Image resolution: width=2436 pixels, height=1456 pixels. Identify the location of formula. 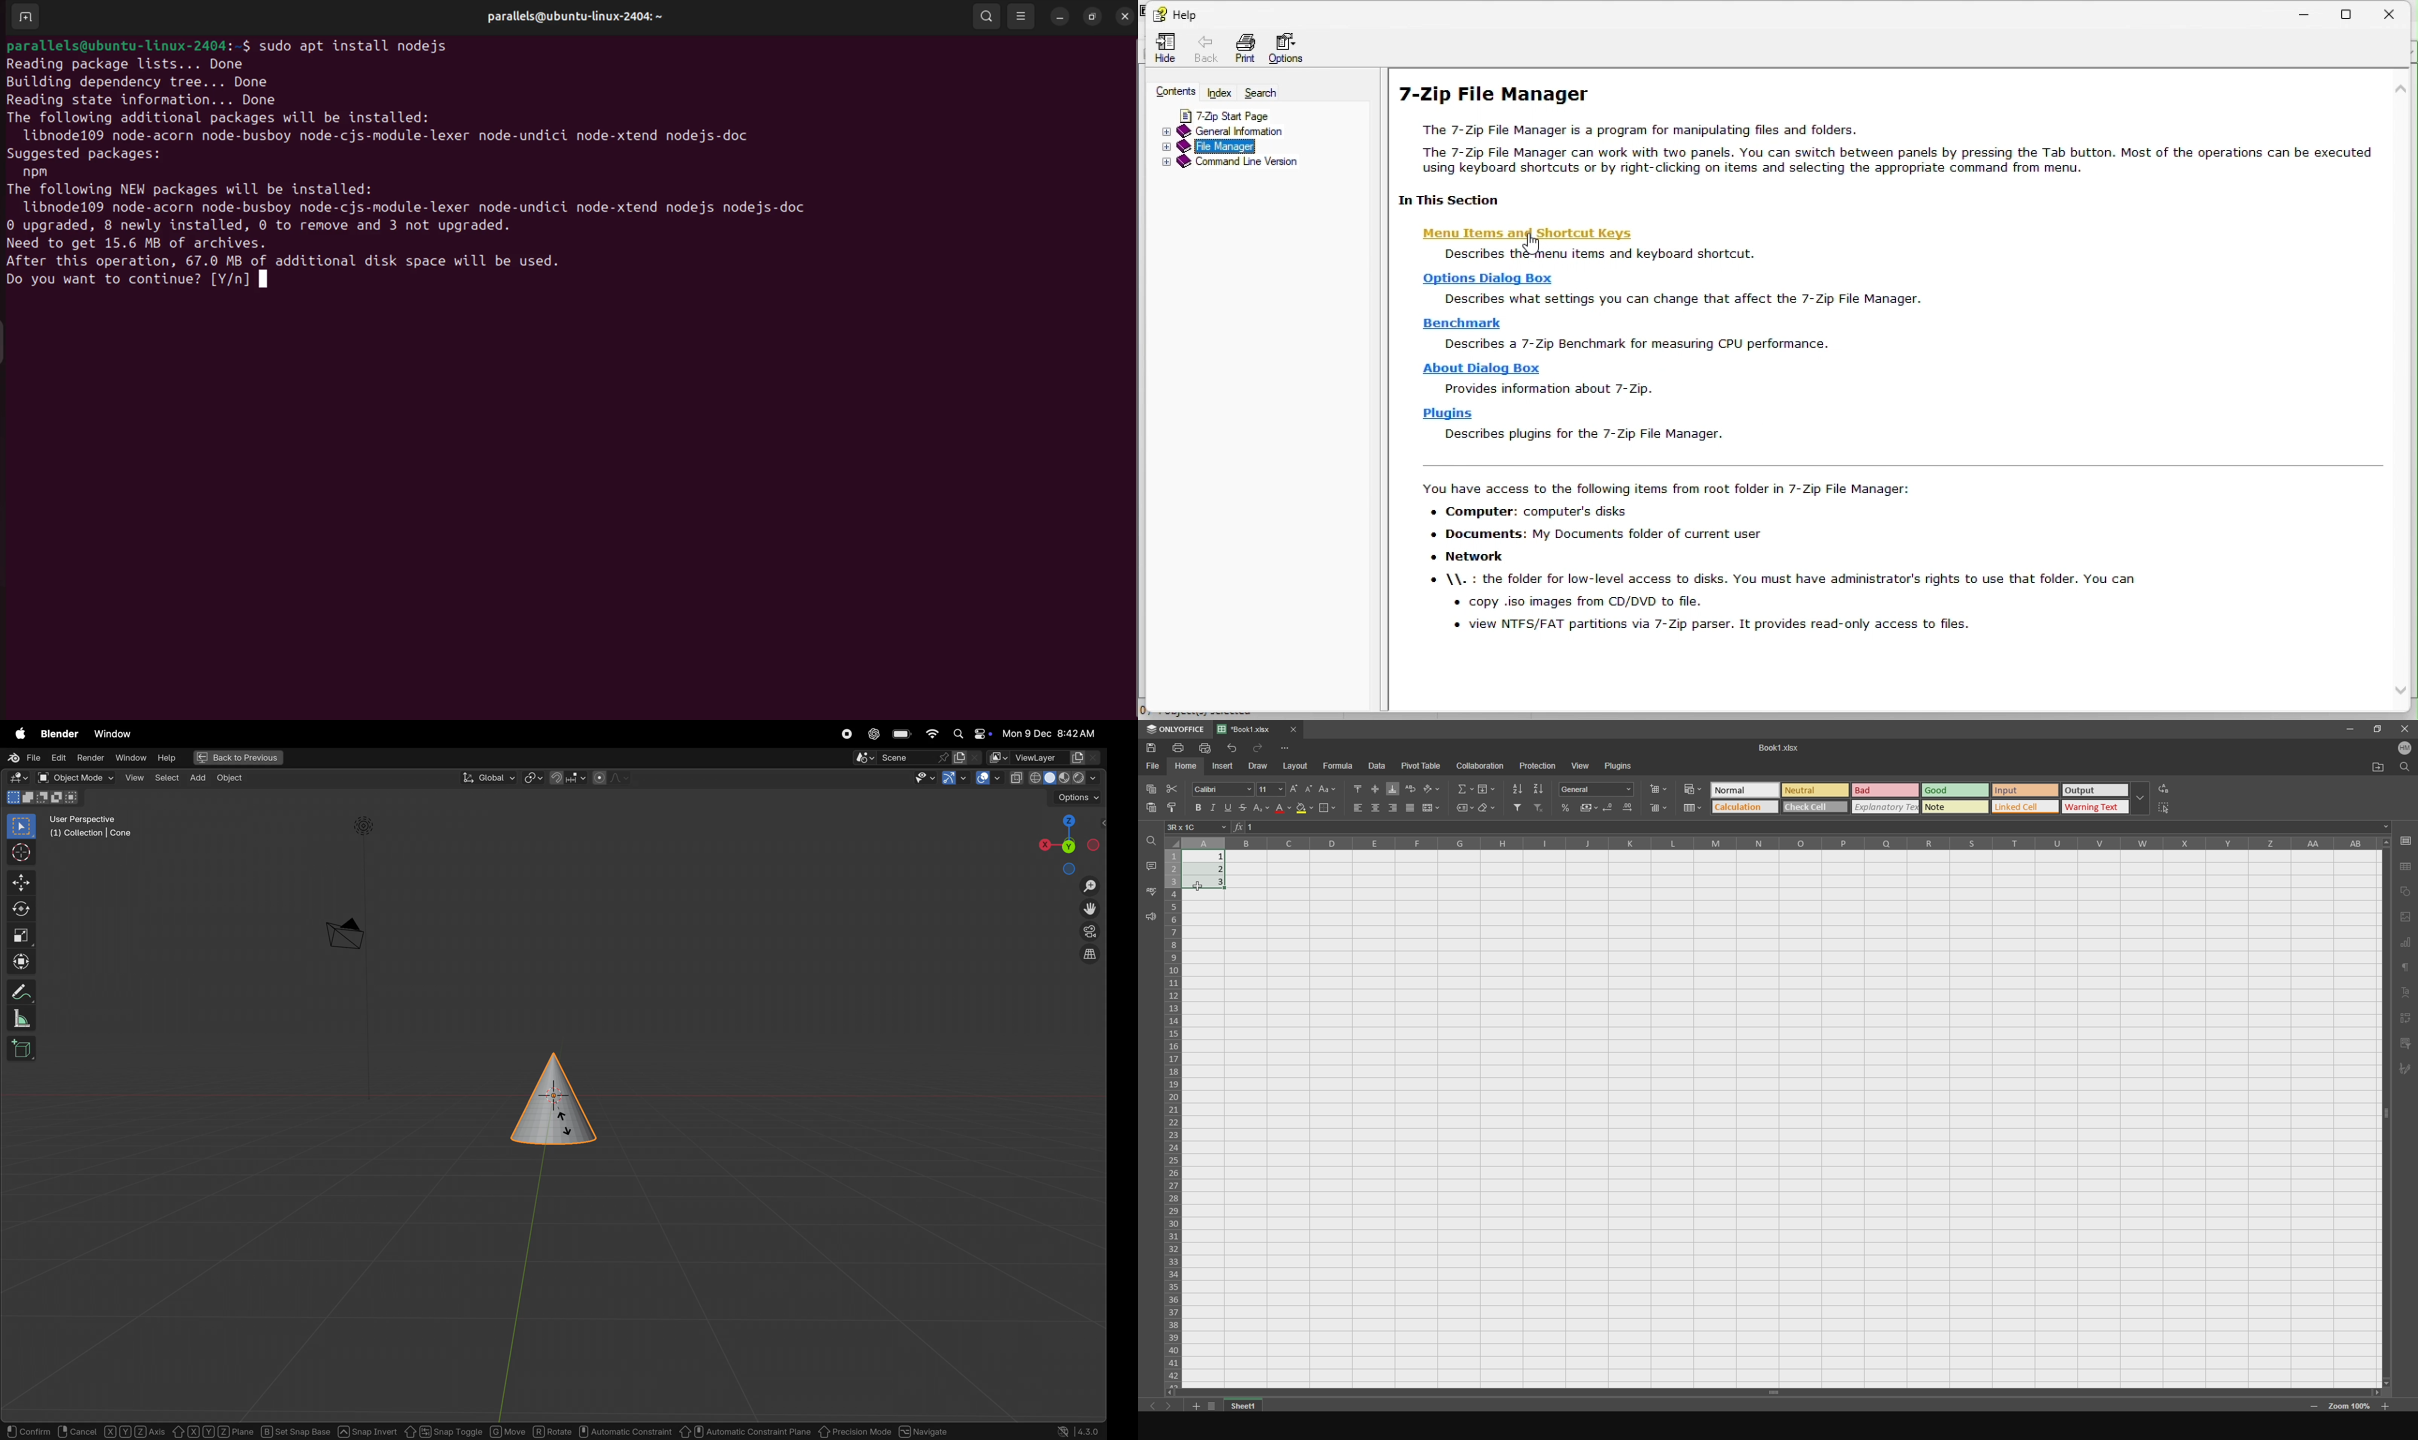
(1339, 766).